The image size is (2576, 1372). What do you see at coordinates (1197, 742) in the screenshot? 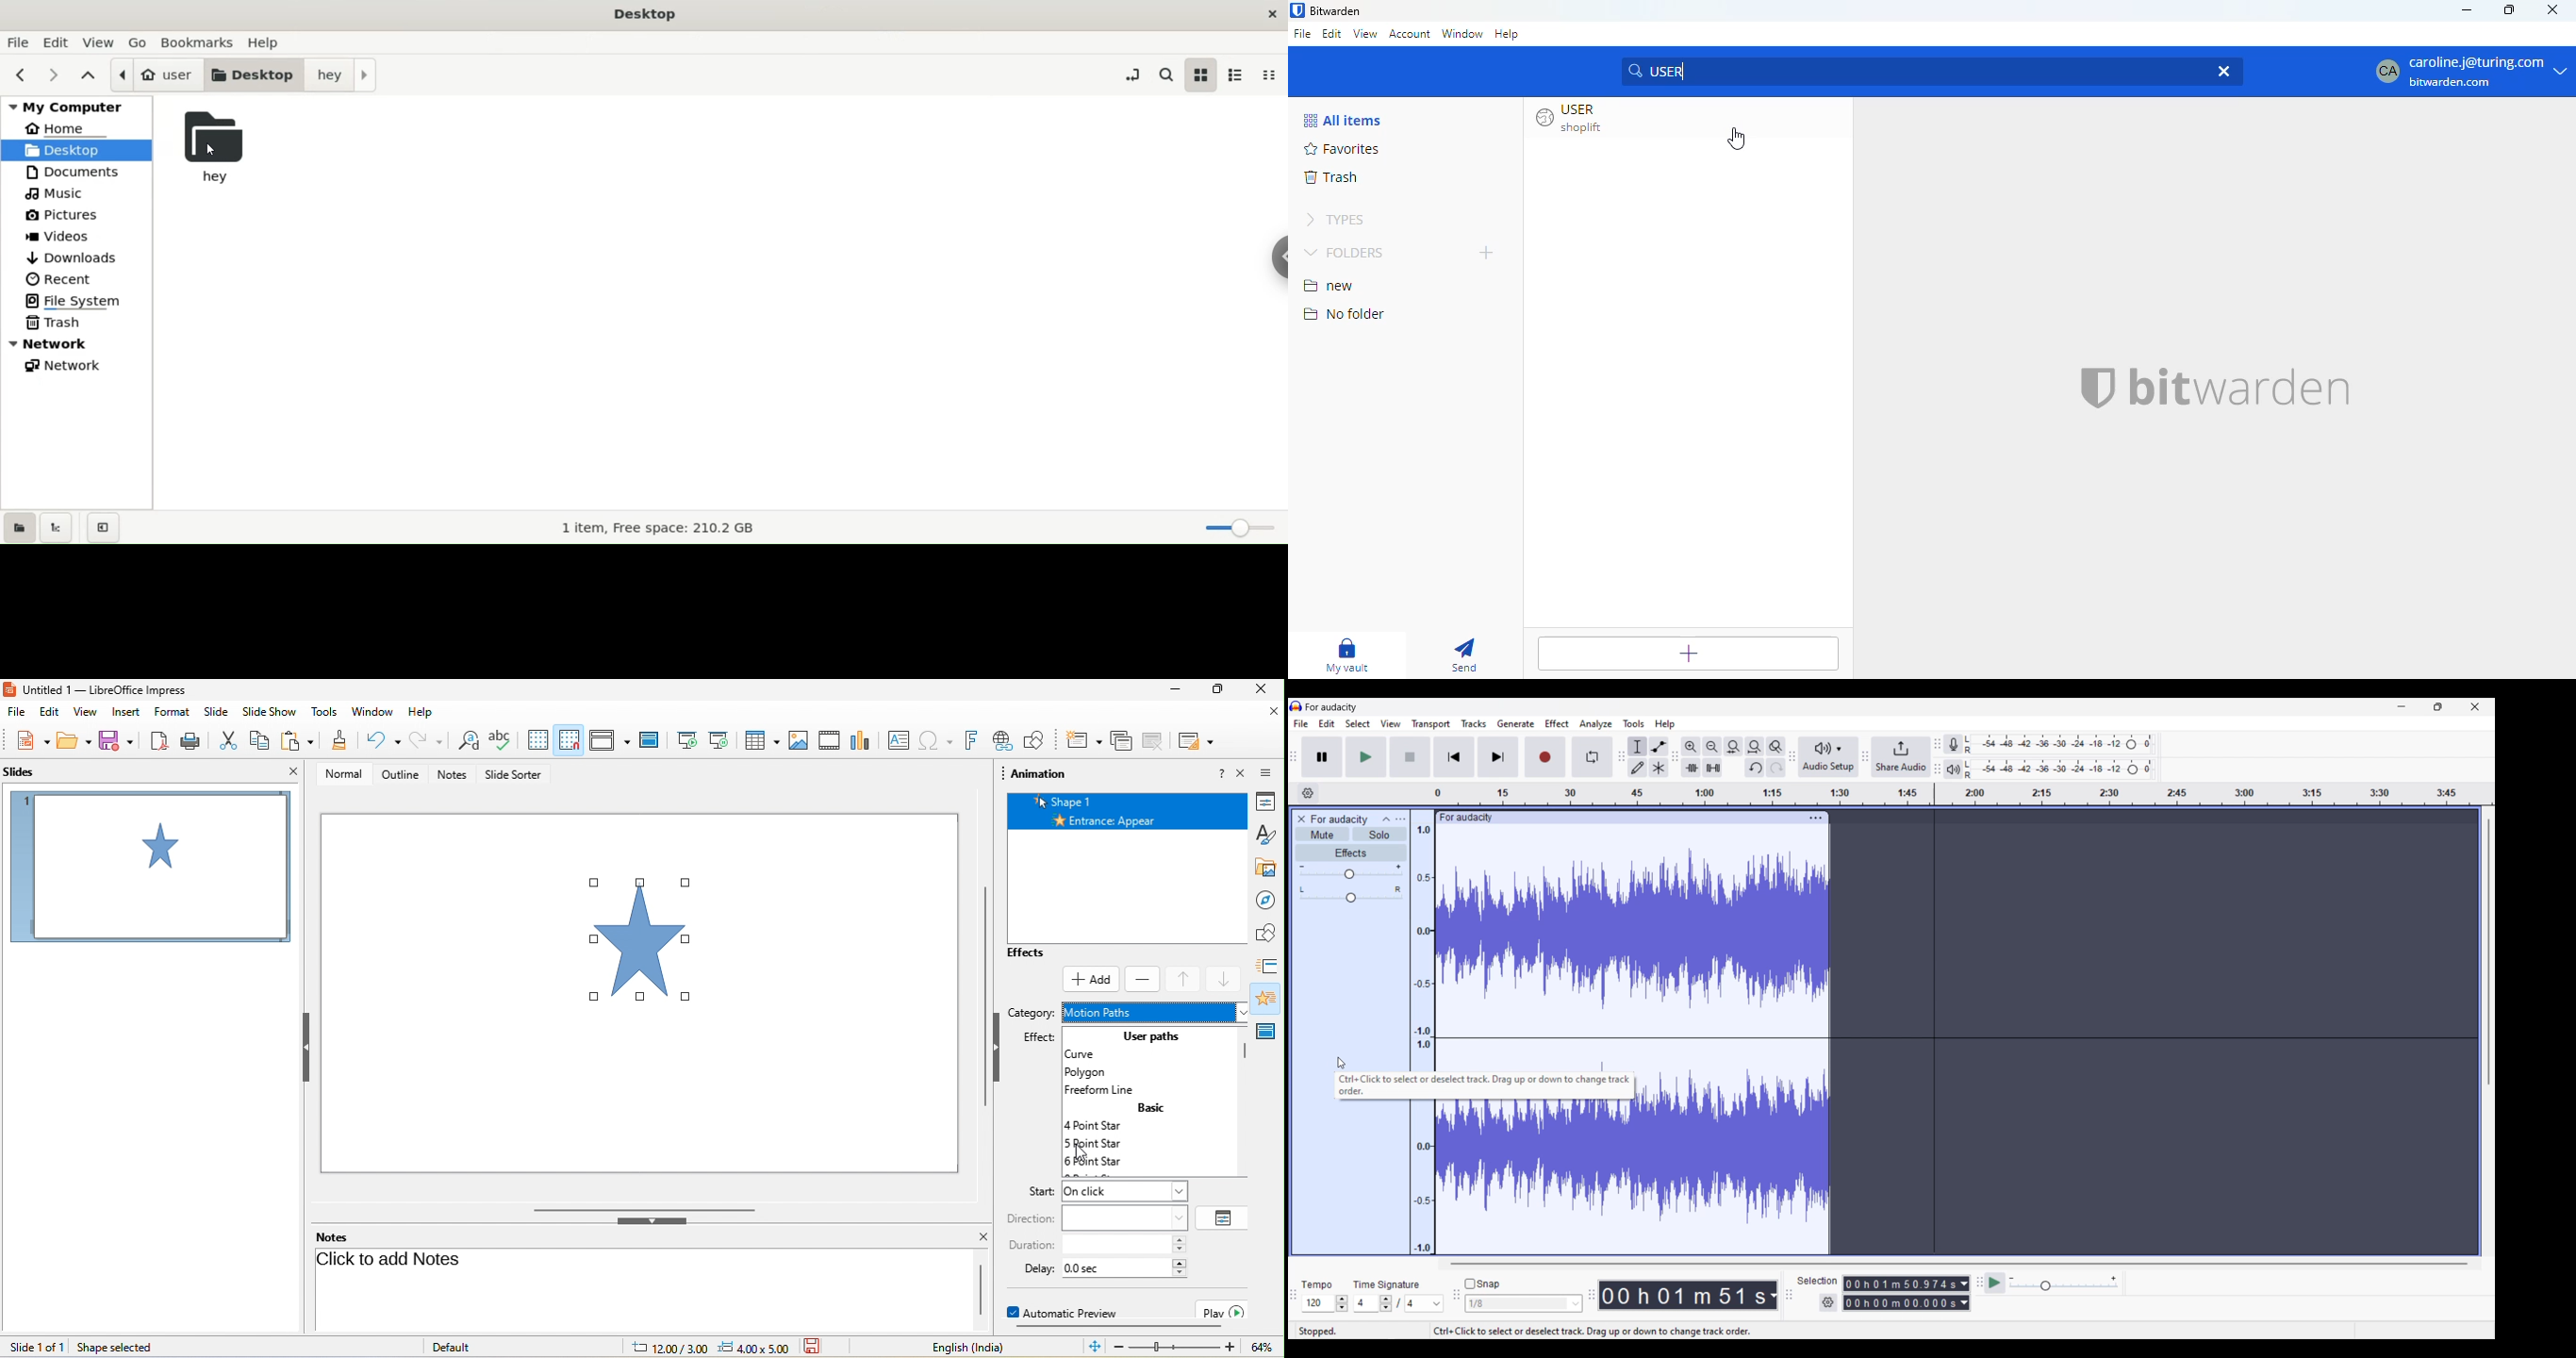
I see `slide layout` at bounding box center [1197, 742].